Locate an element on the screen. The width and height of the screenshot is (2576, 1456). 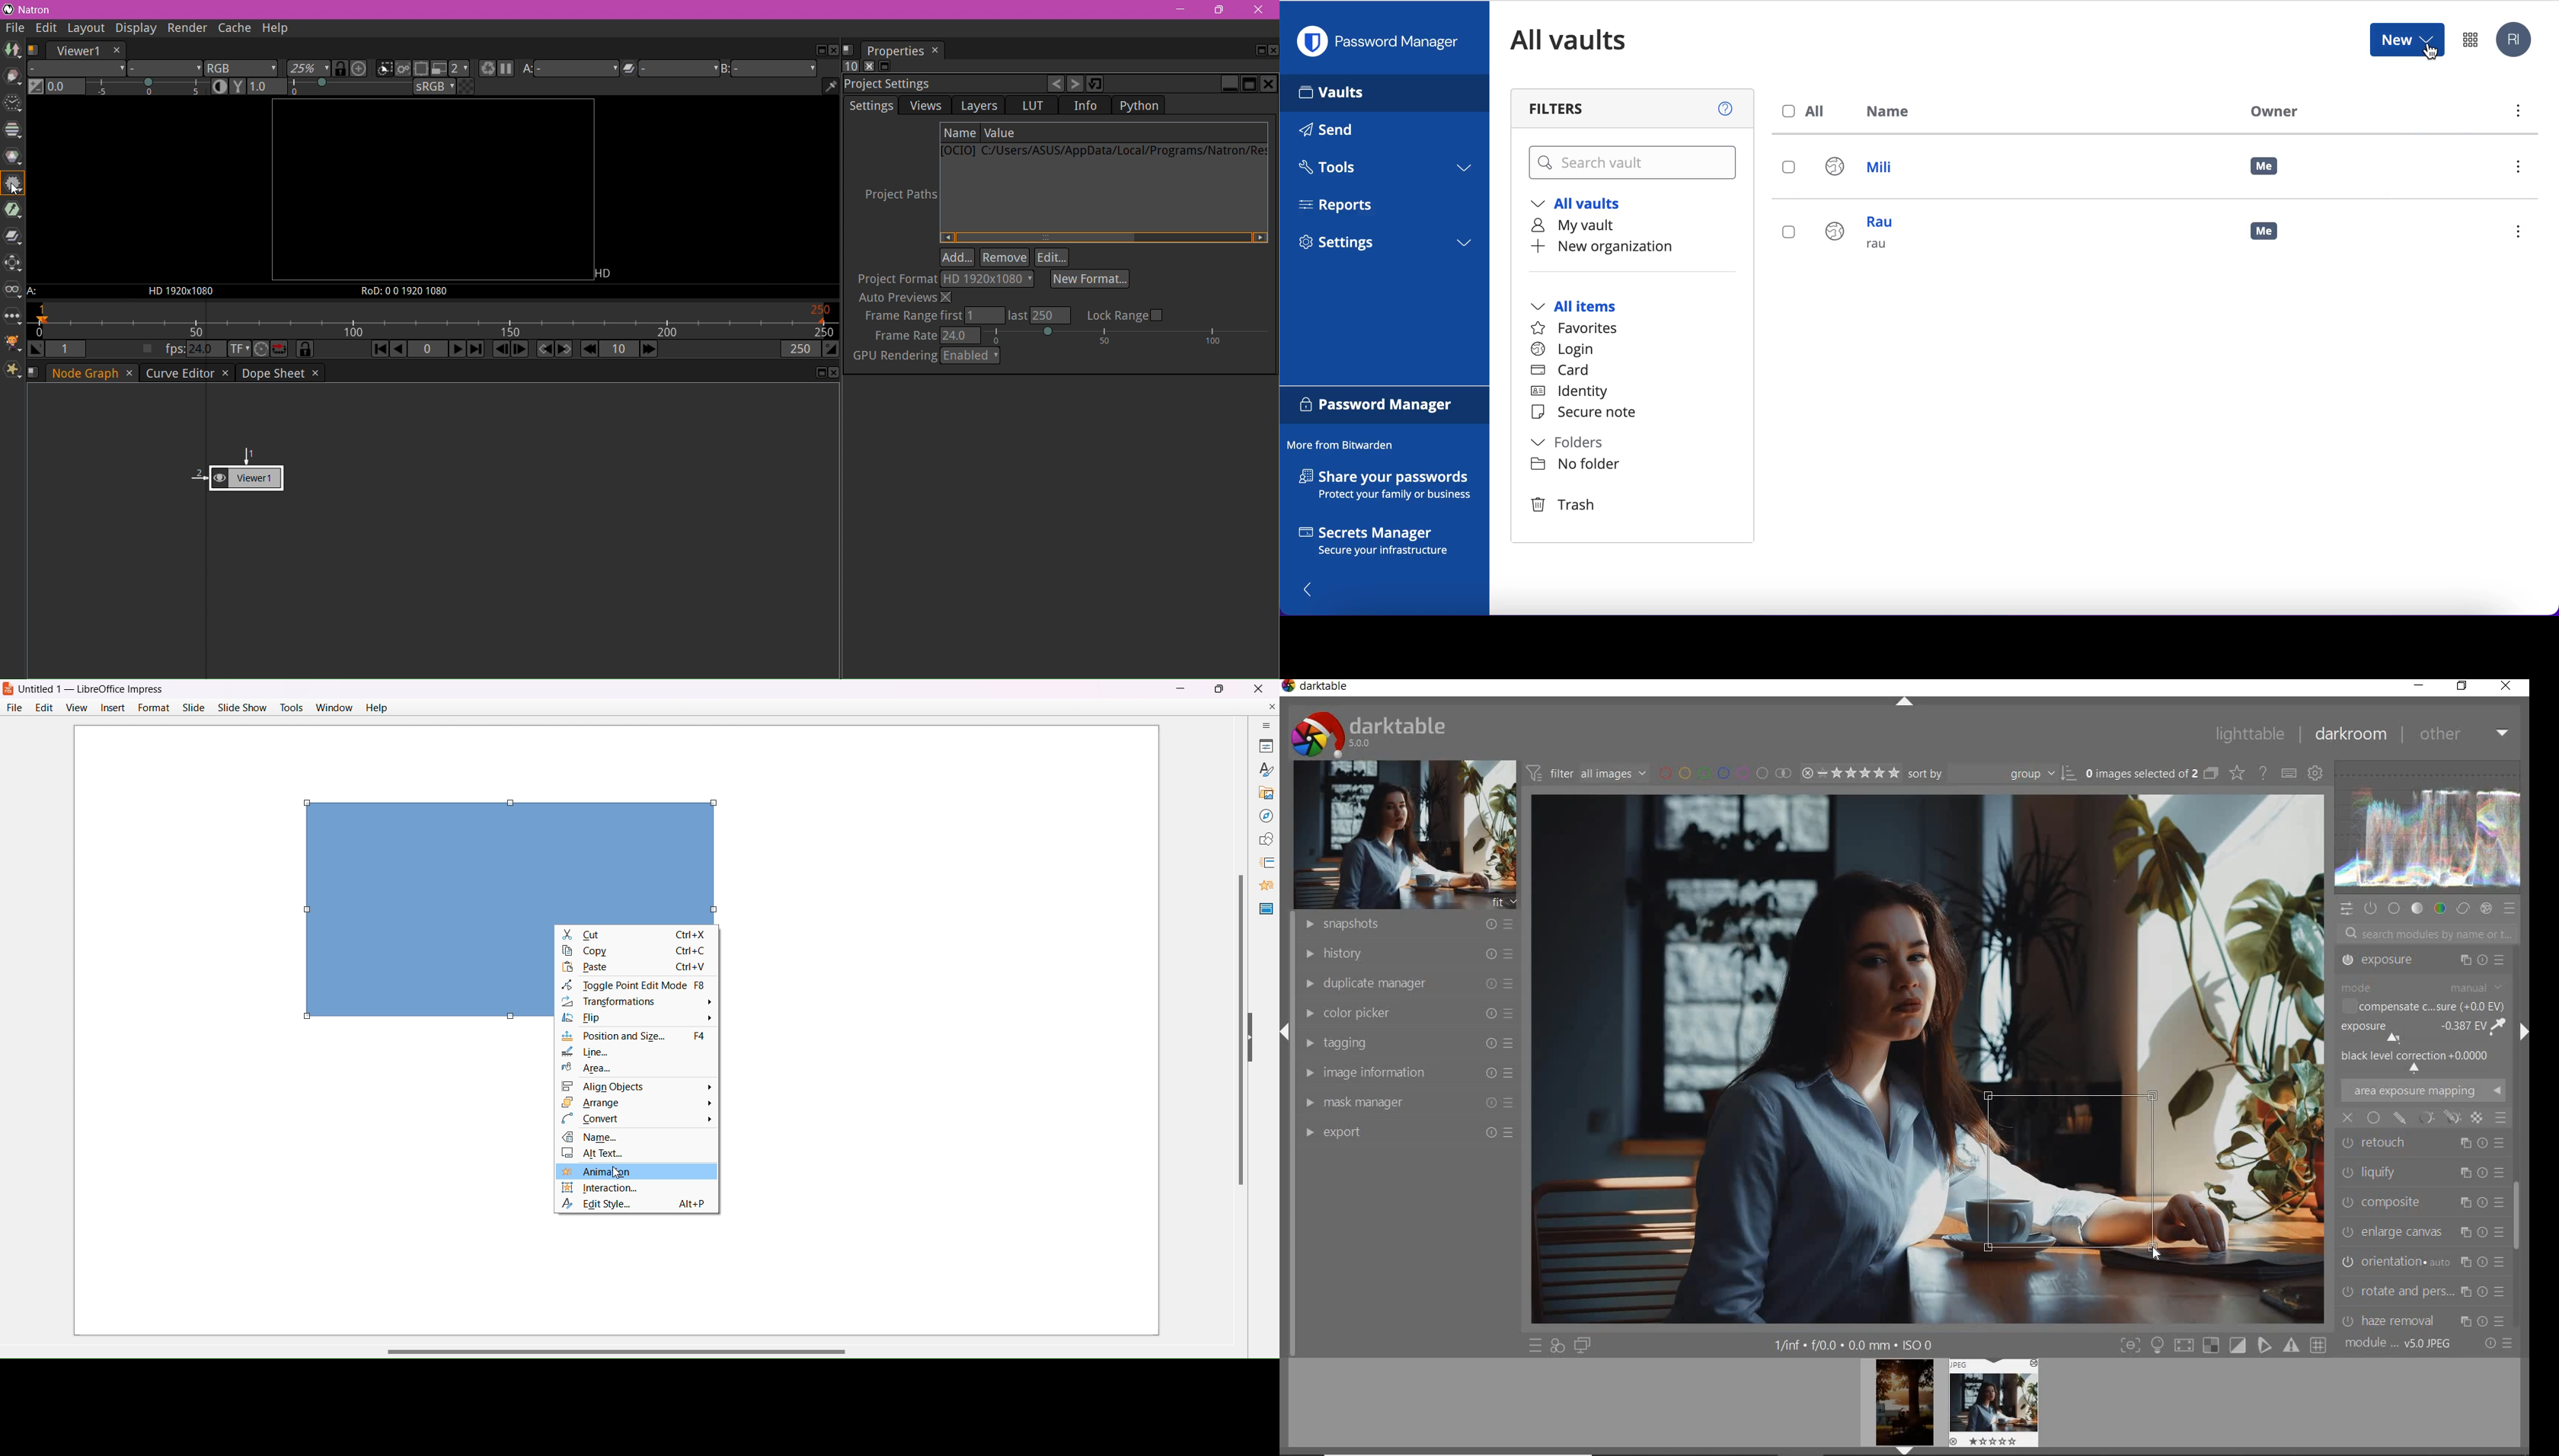
SCALE PIXELS is located at coordinates (2430, 1316).